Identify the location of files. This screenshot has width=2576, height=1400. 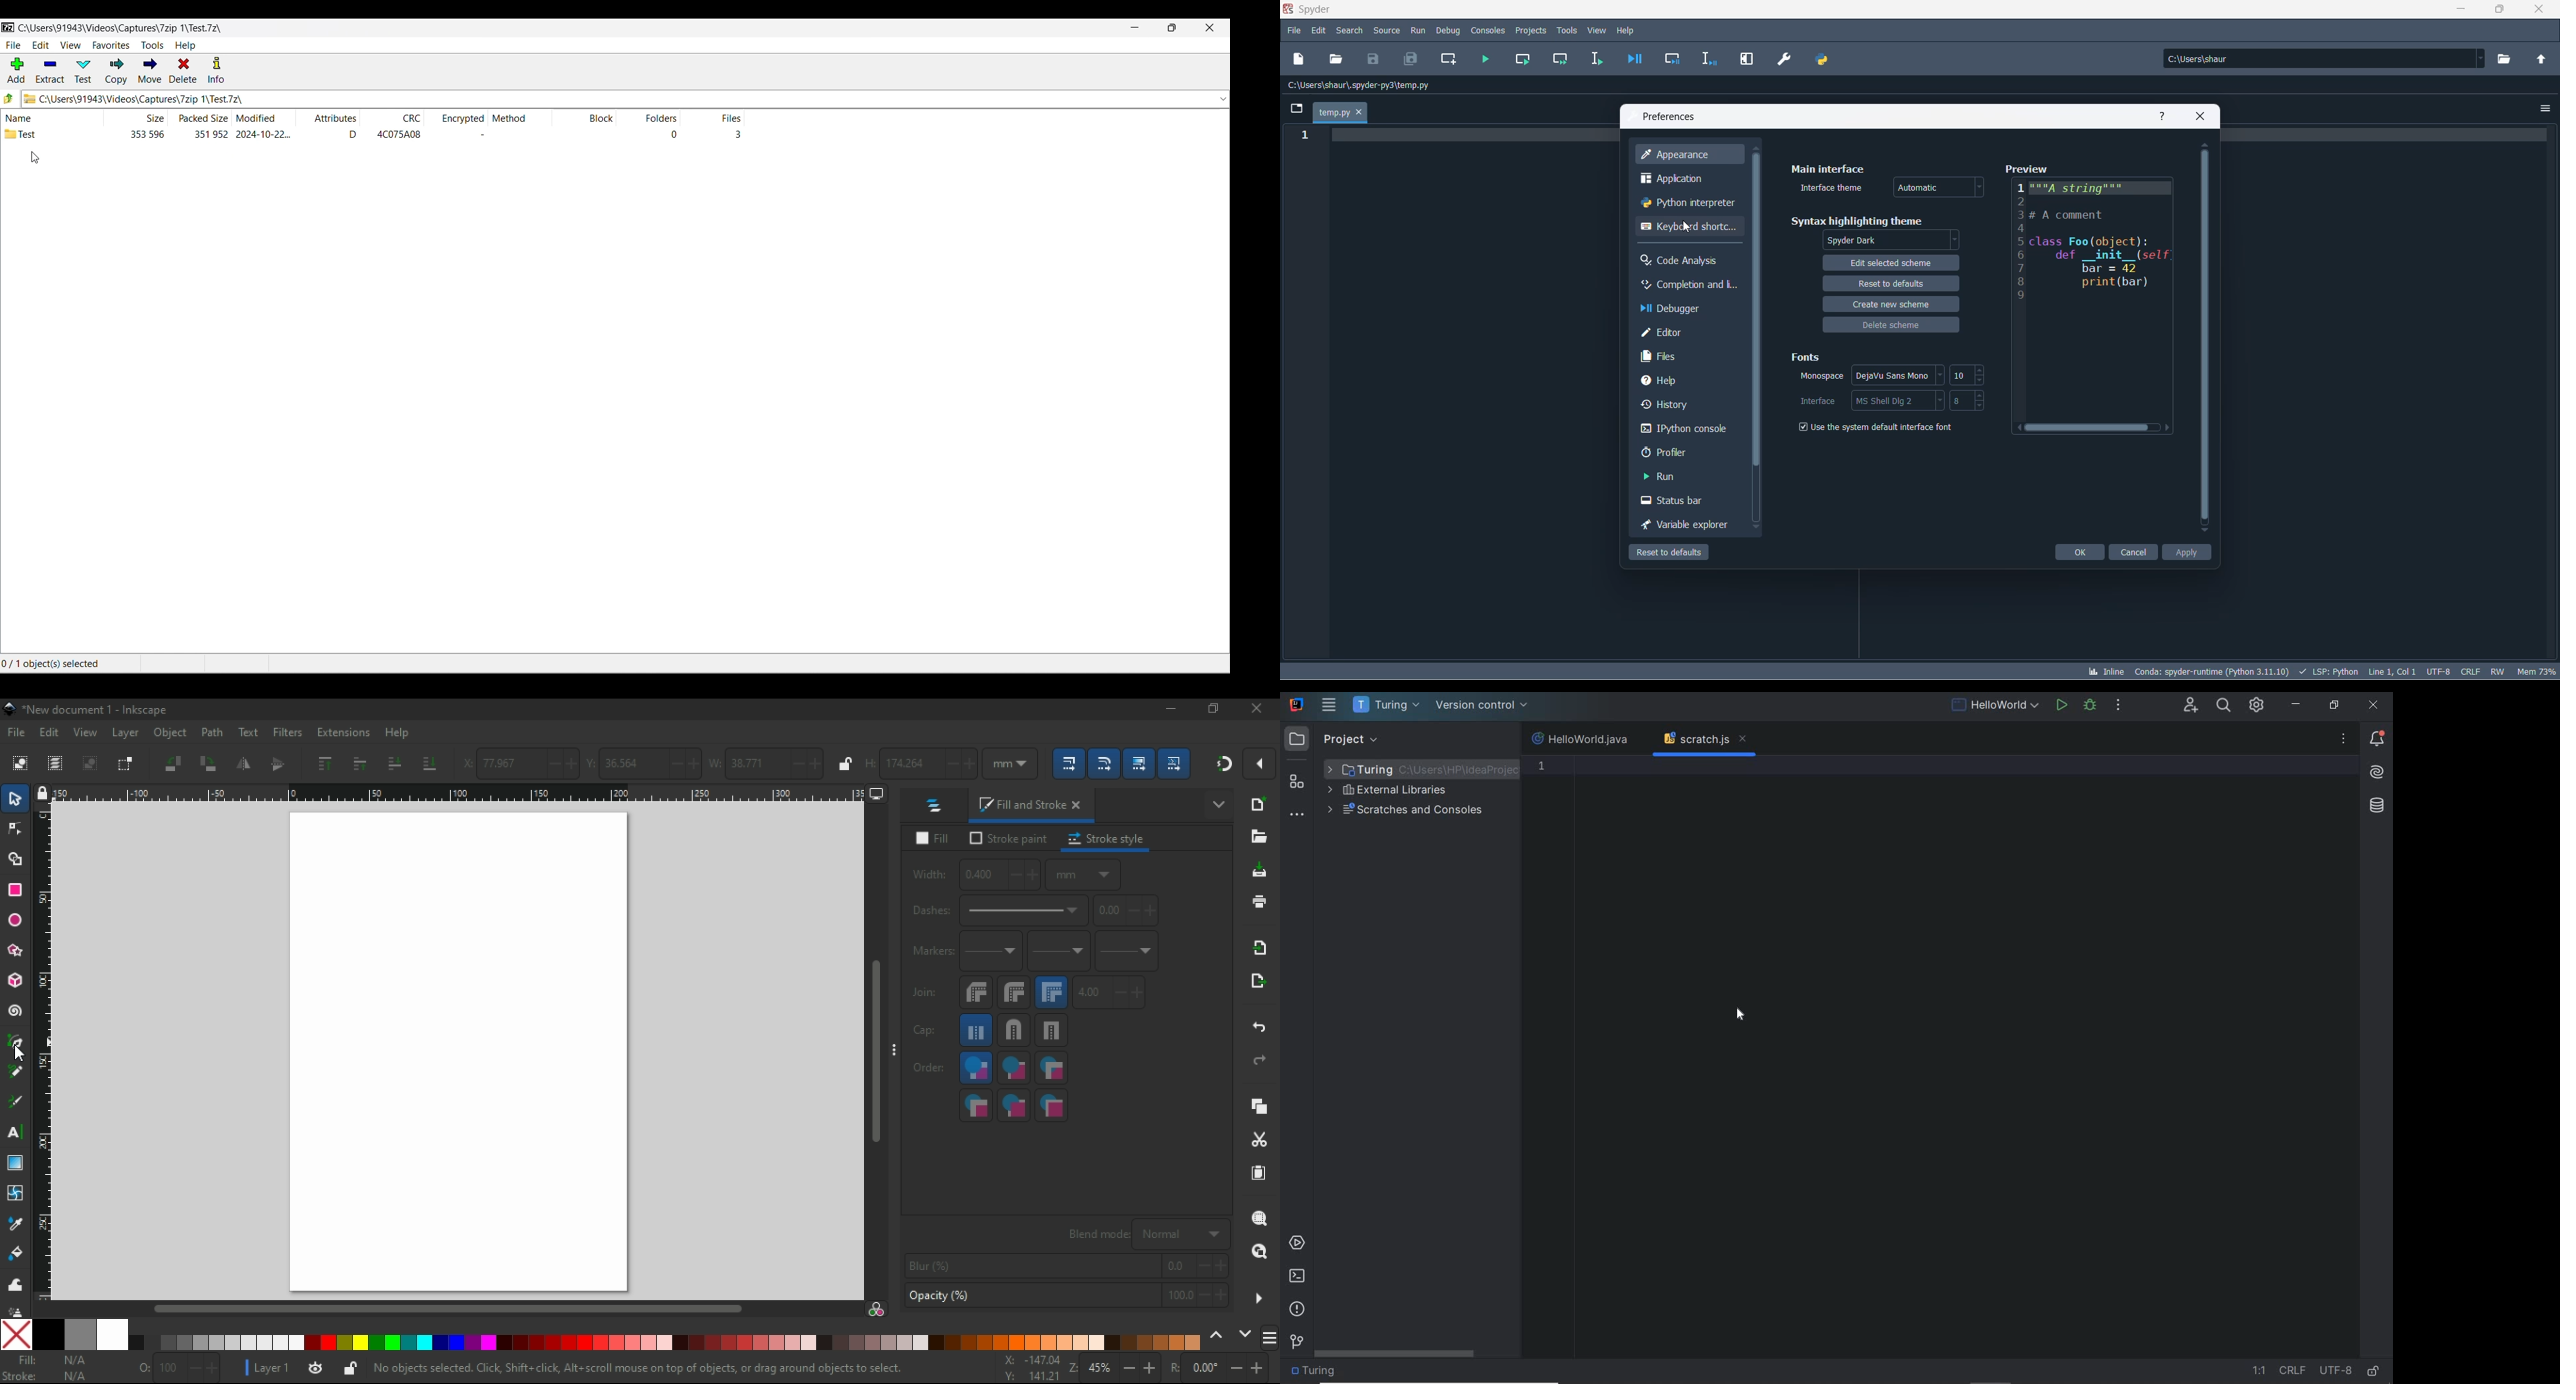
(1683, 355).